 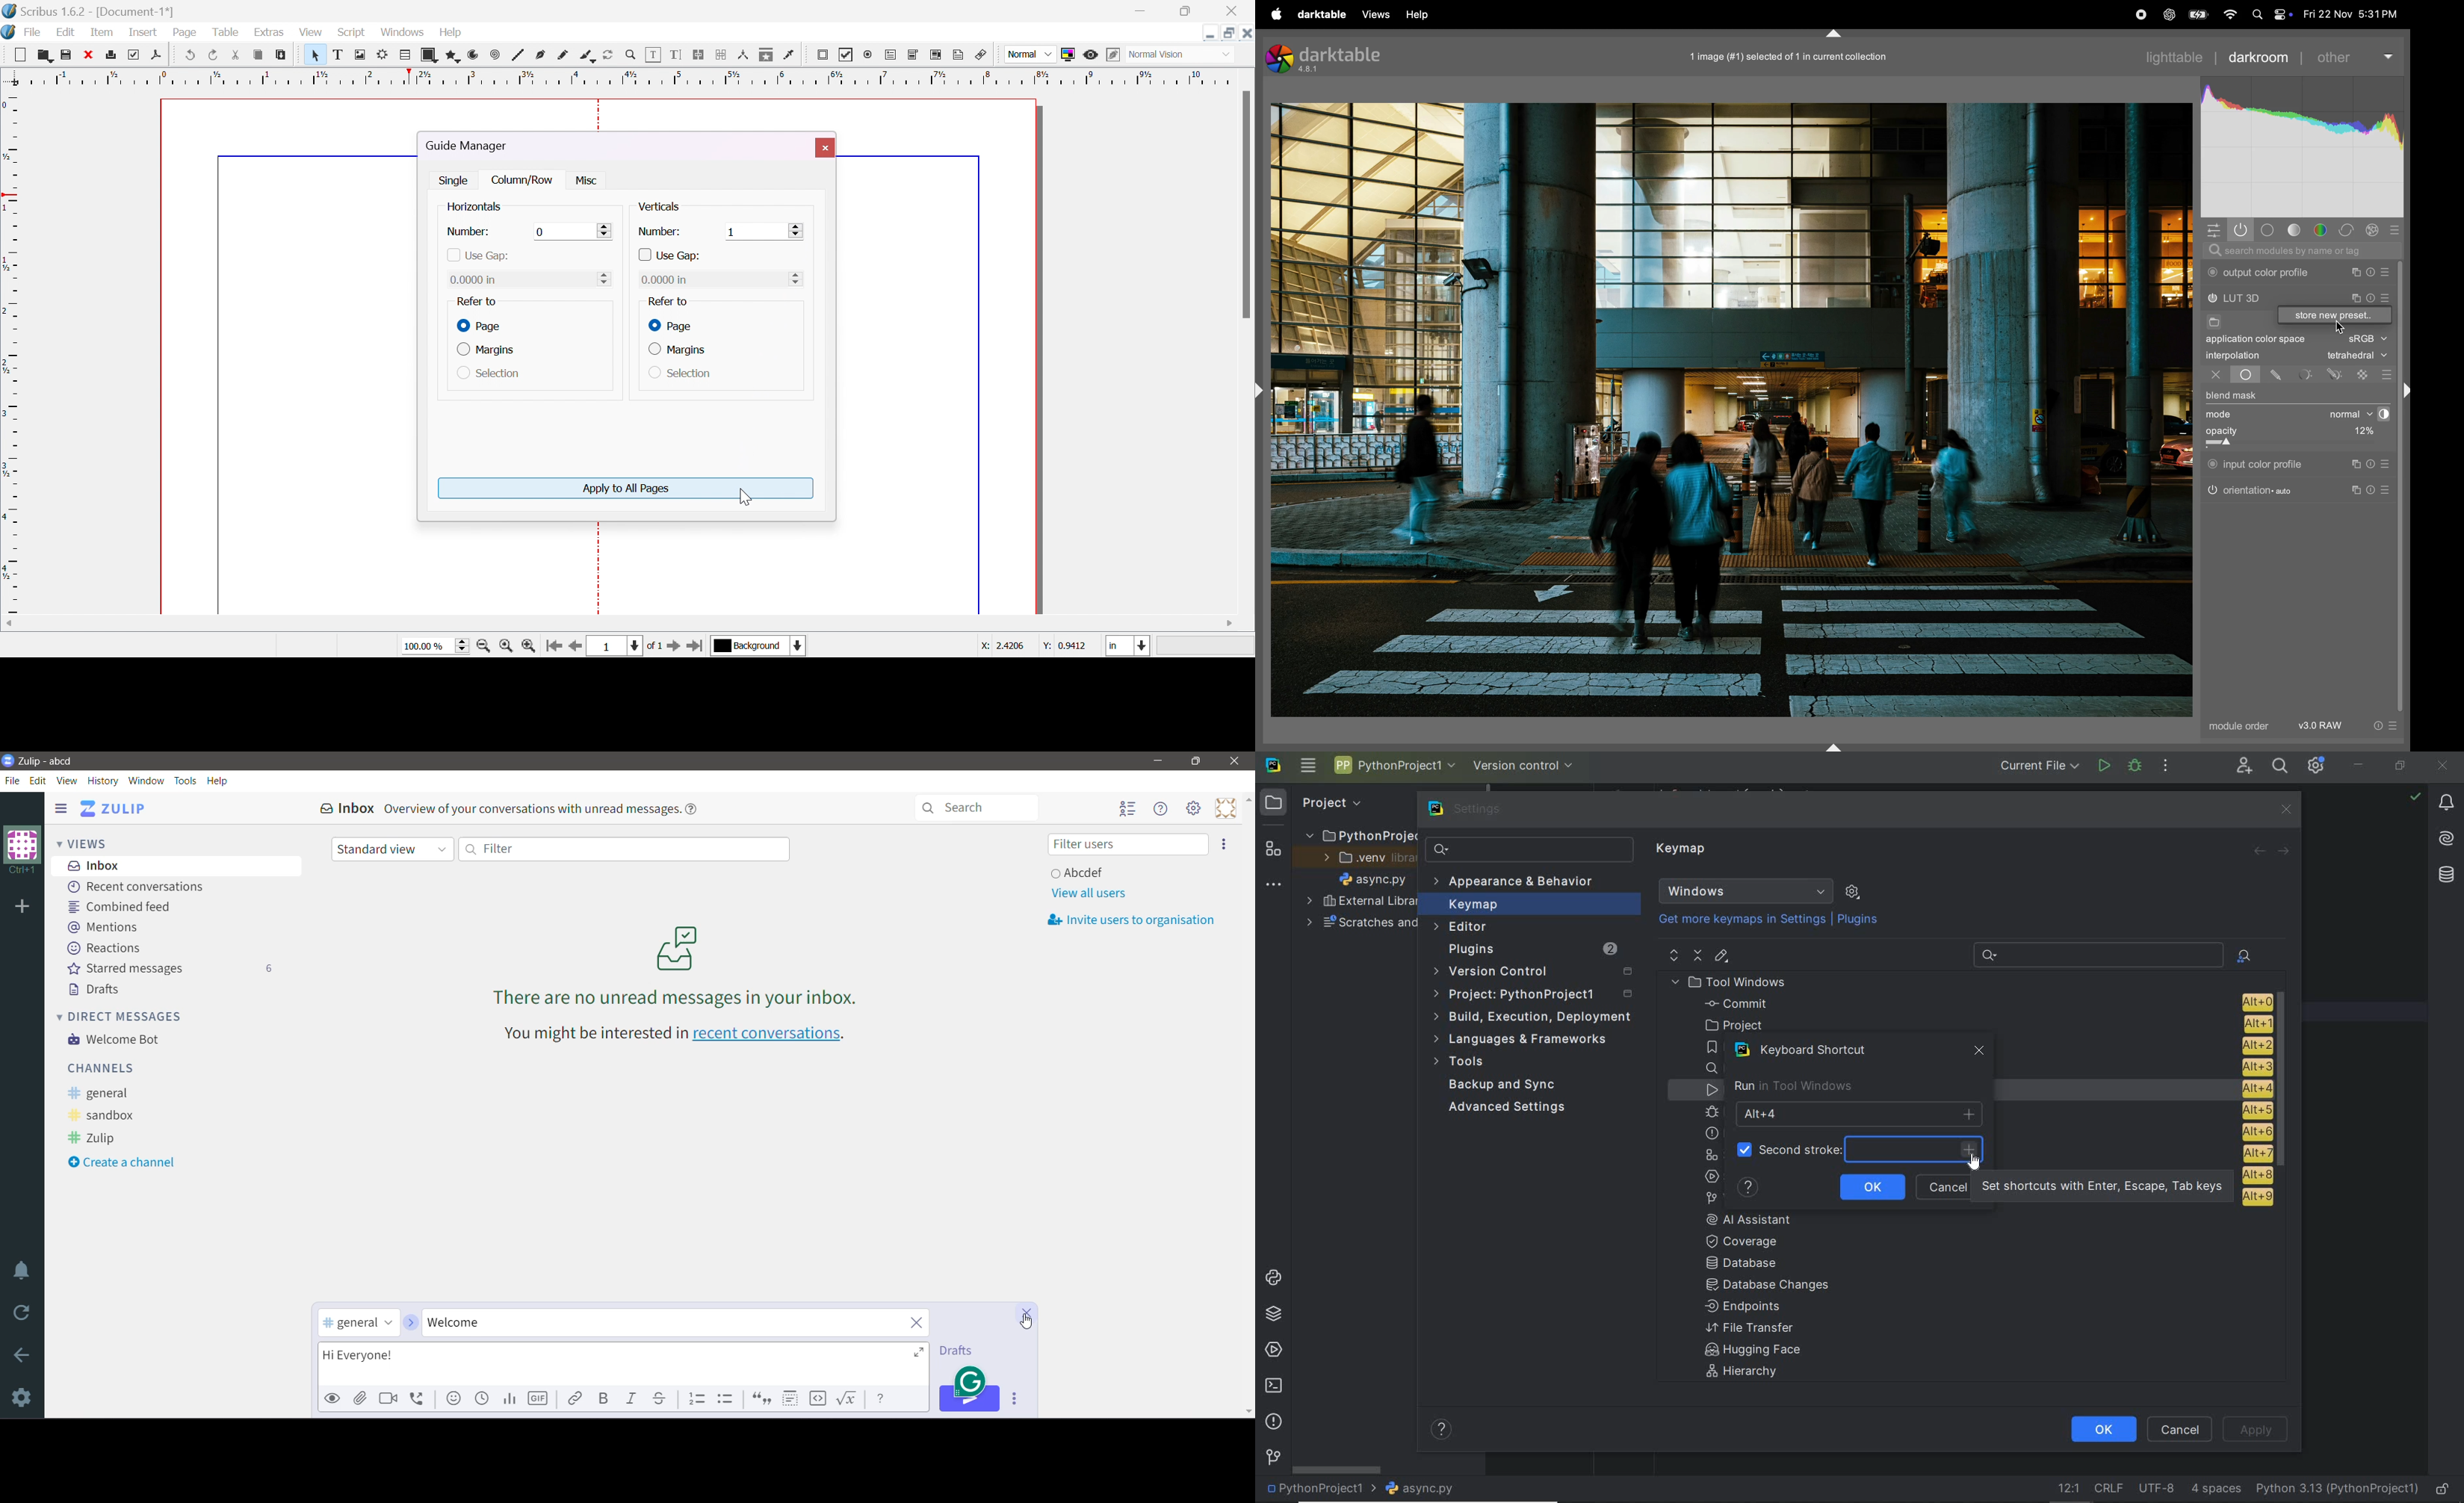 What do you see at coordinates (732, 231) in the screenshot?
I see `1` at bounding box center [732, 231].